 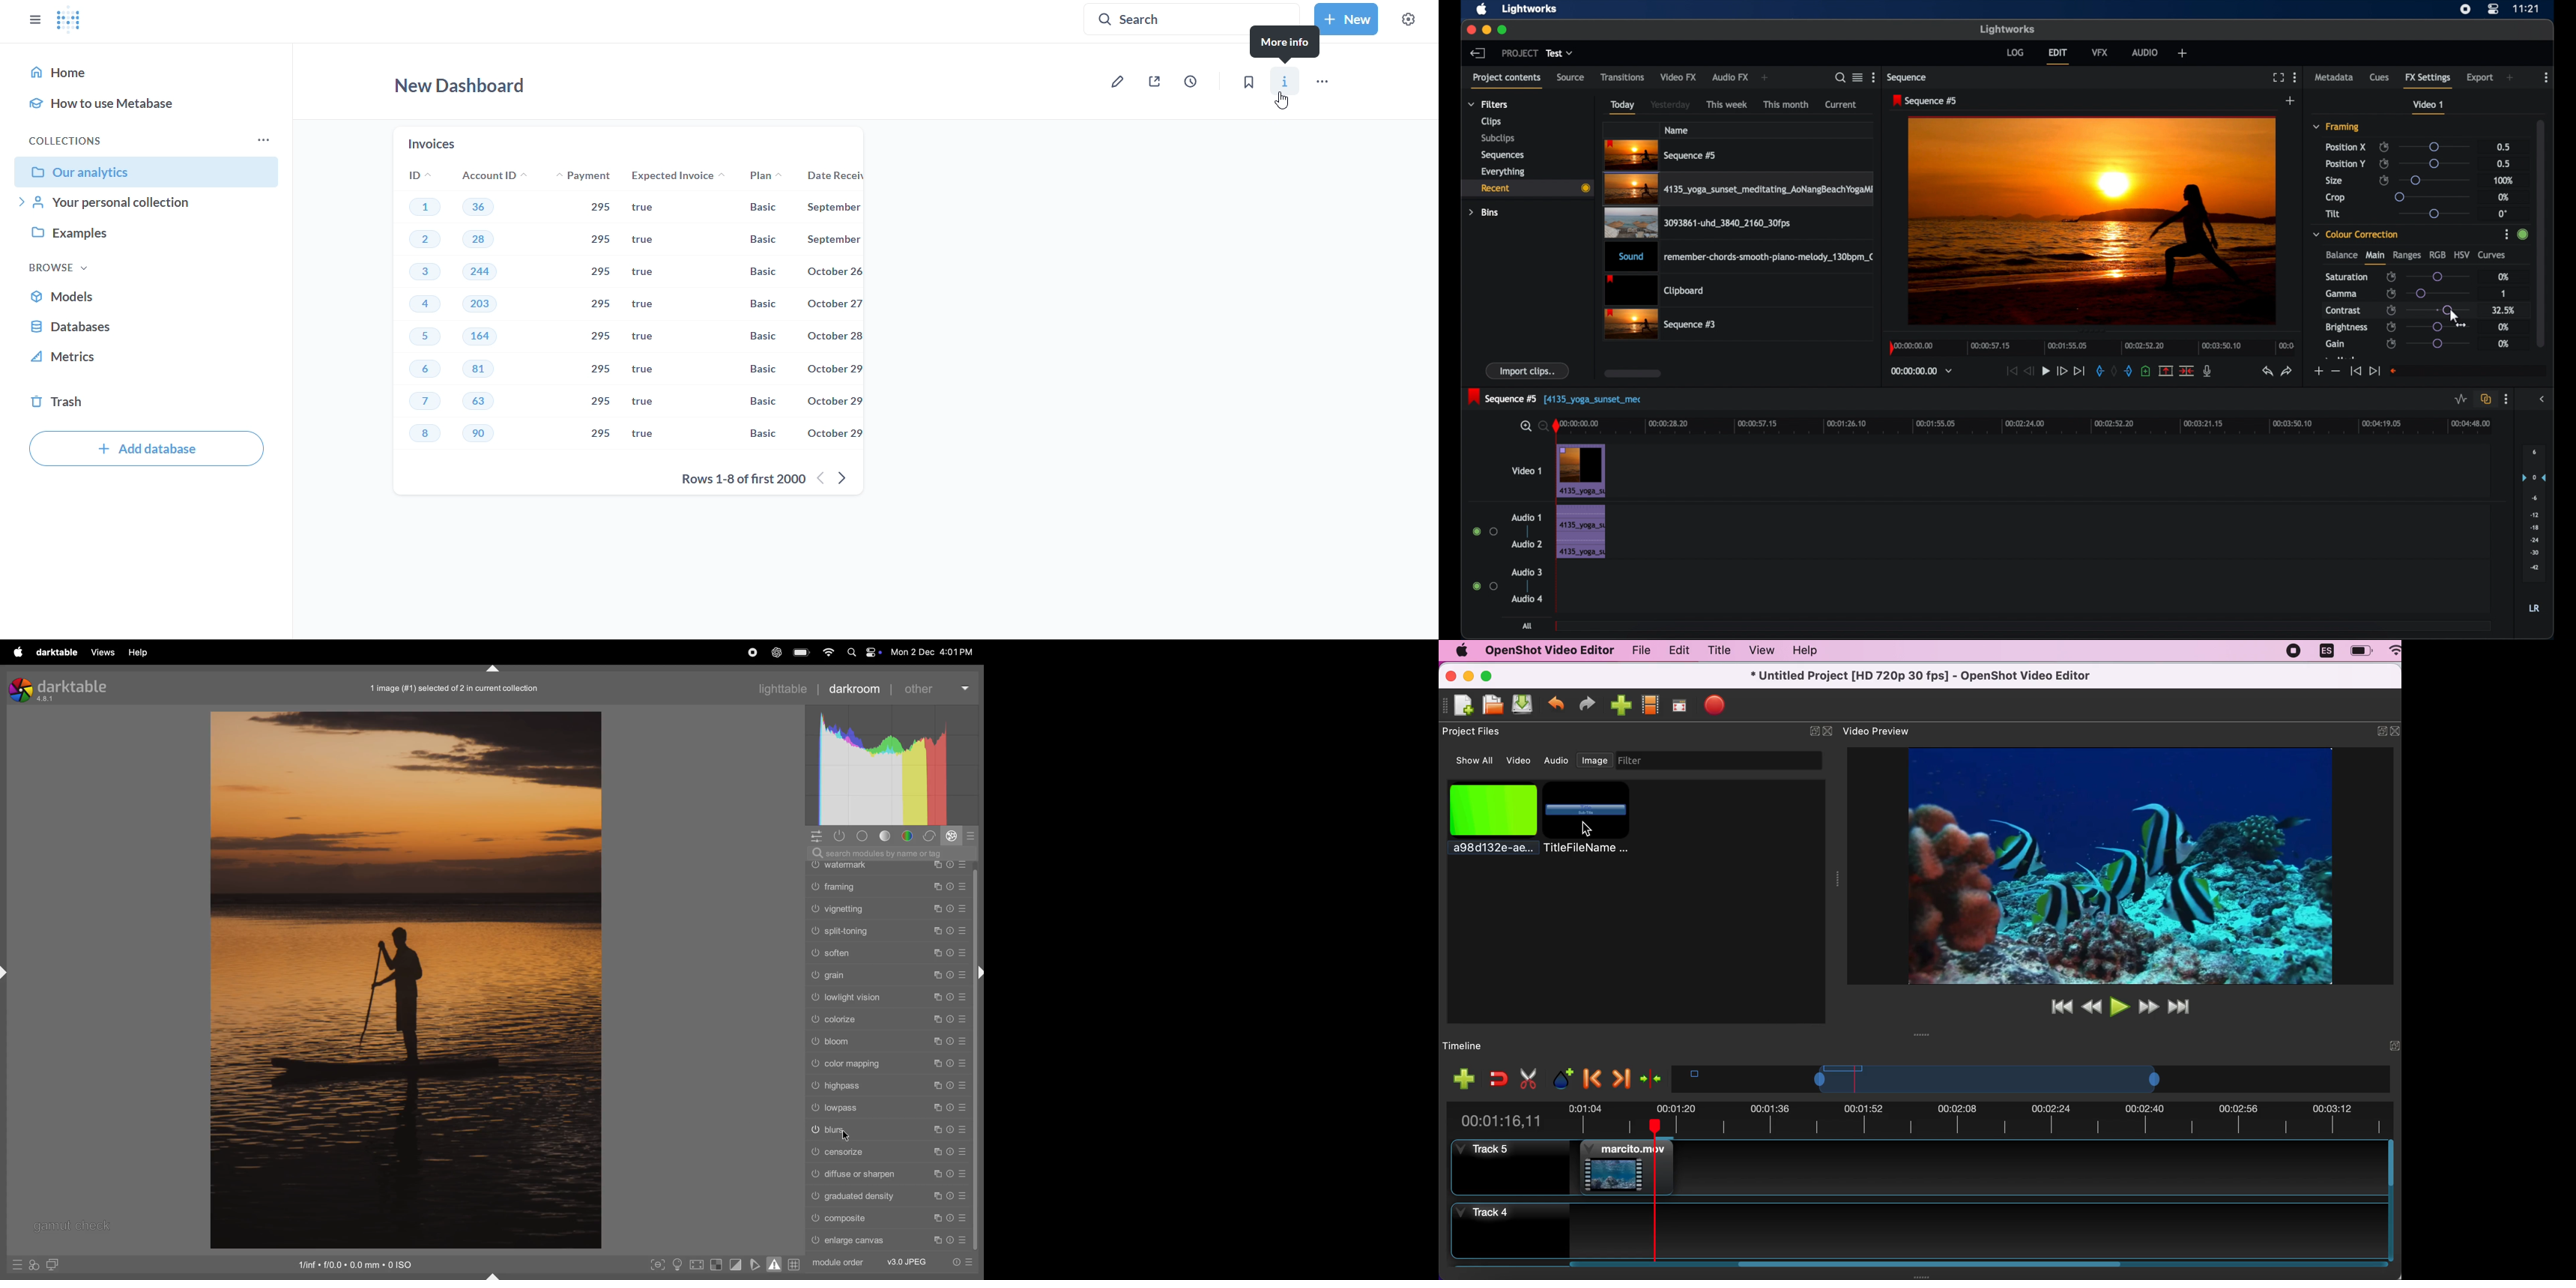 What do you see at coordinates (761, 208) in the screenshot?
I see `Basic` at bounding box center [761, 208].